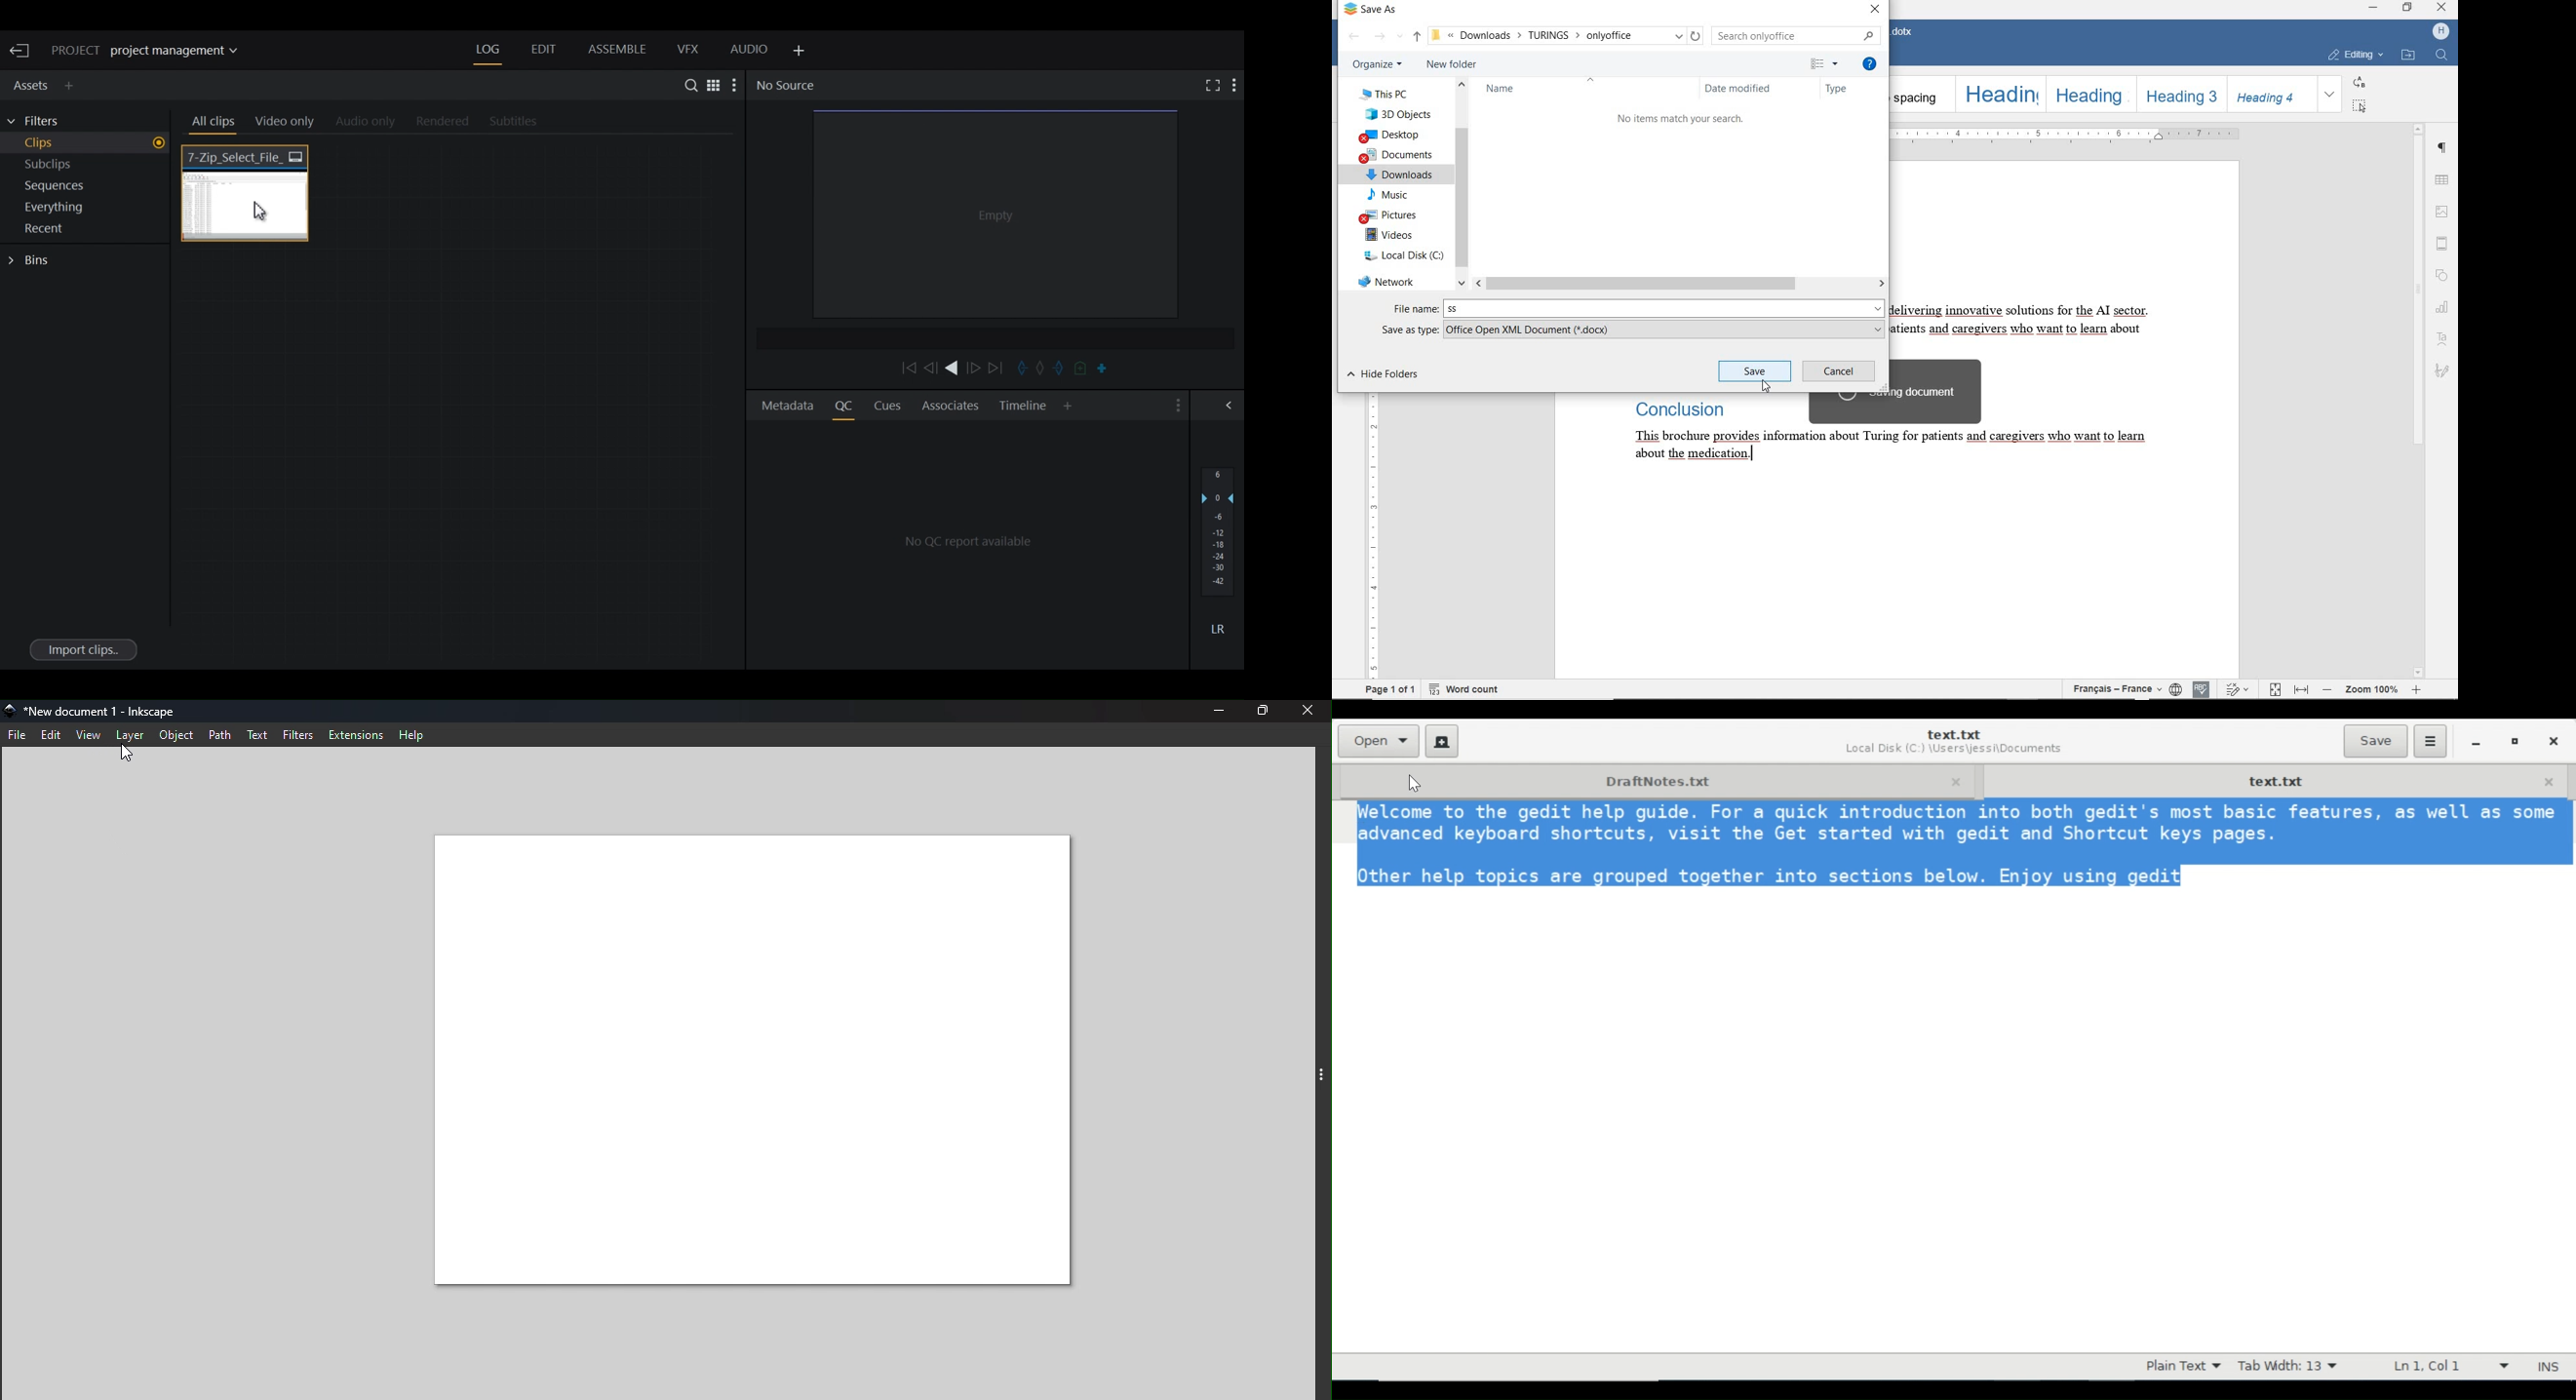 The image size is (2576, 1400). Describe the element at coordinates (1024, 406) in the screenshot. I see `Timeline` at that location.